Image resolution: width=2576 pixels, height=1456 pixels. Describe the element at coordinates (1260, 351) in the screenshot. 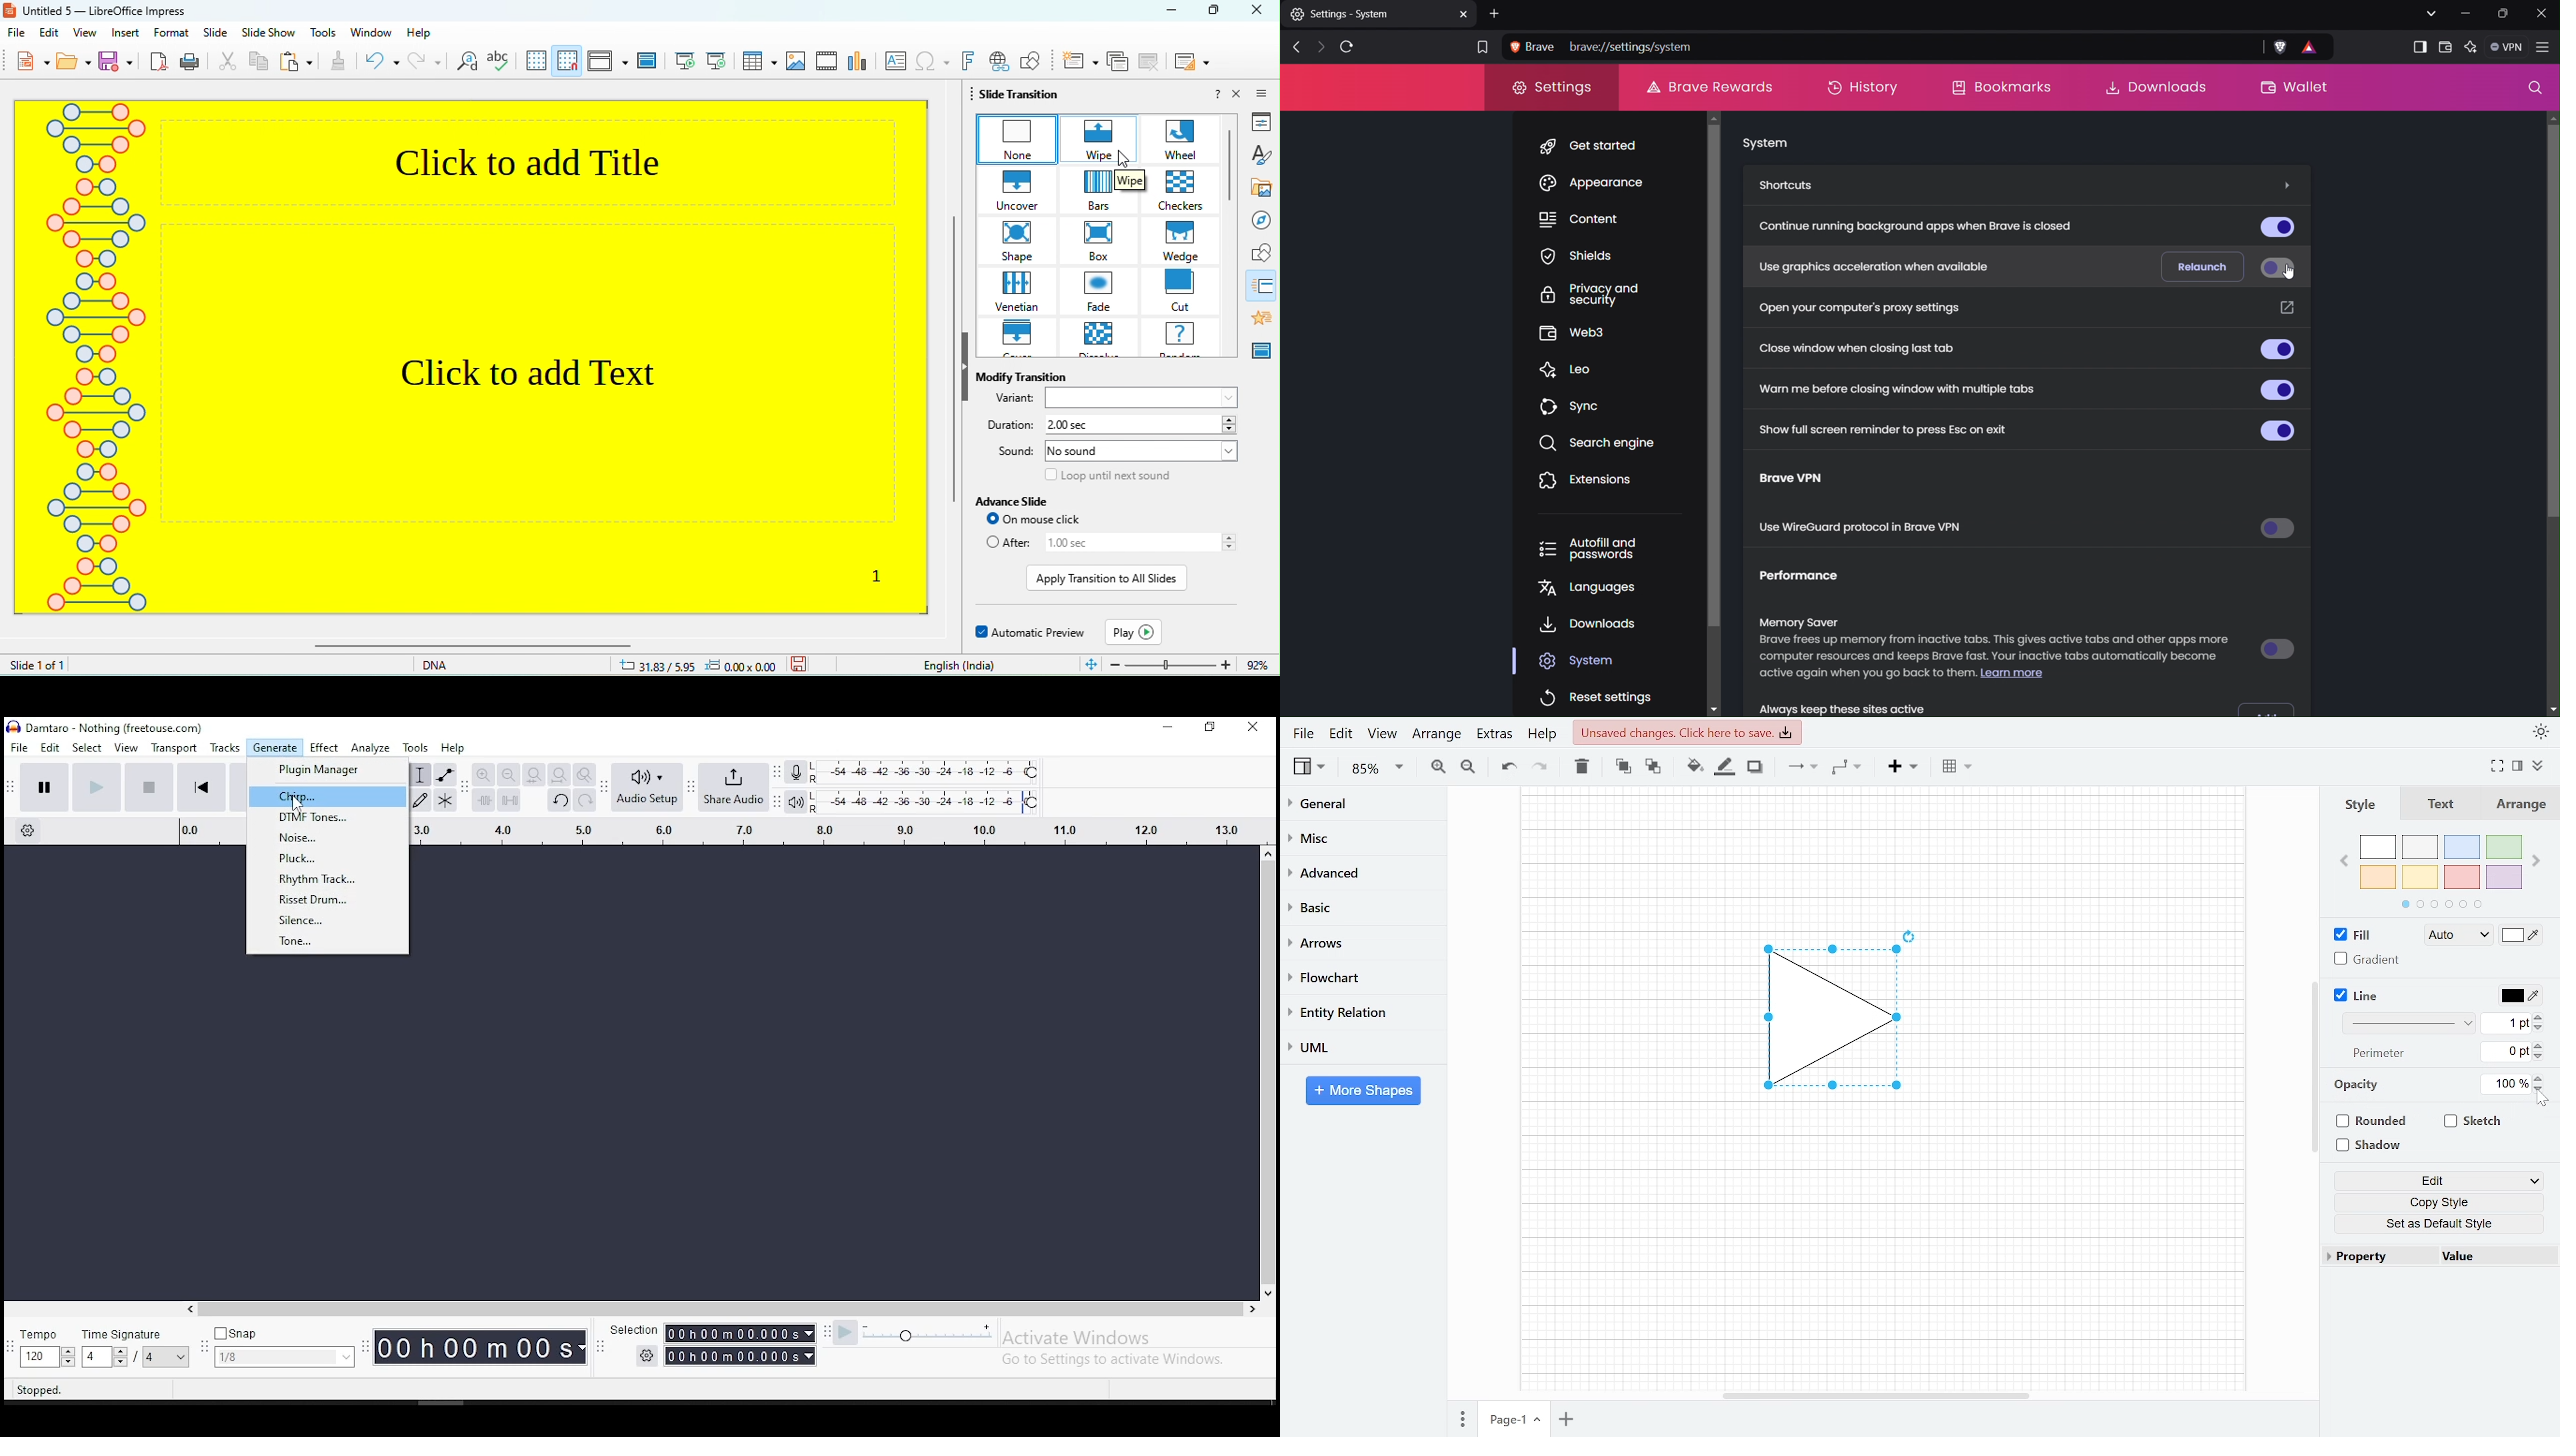

I see `master slide` at that location.